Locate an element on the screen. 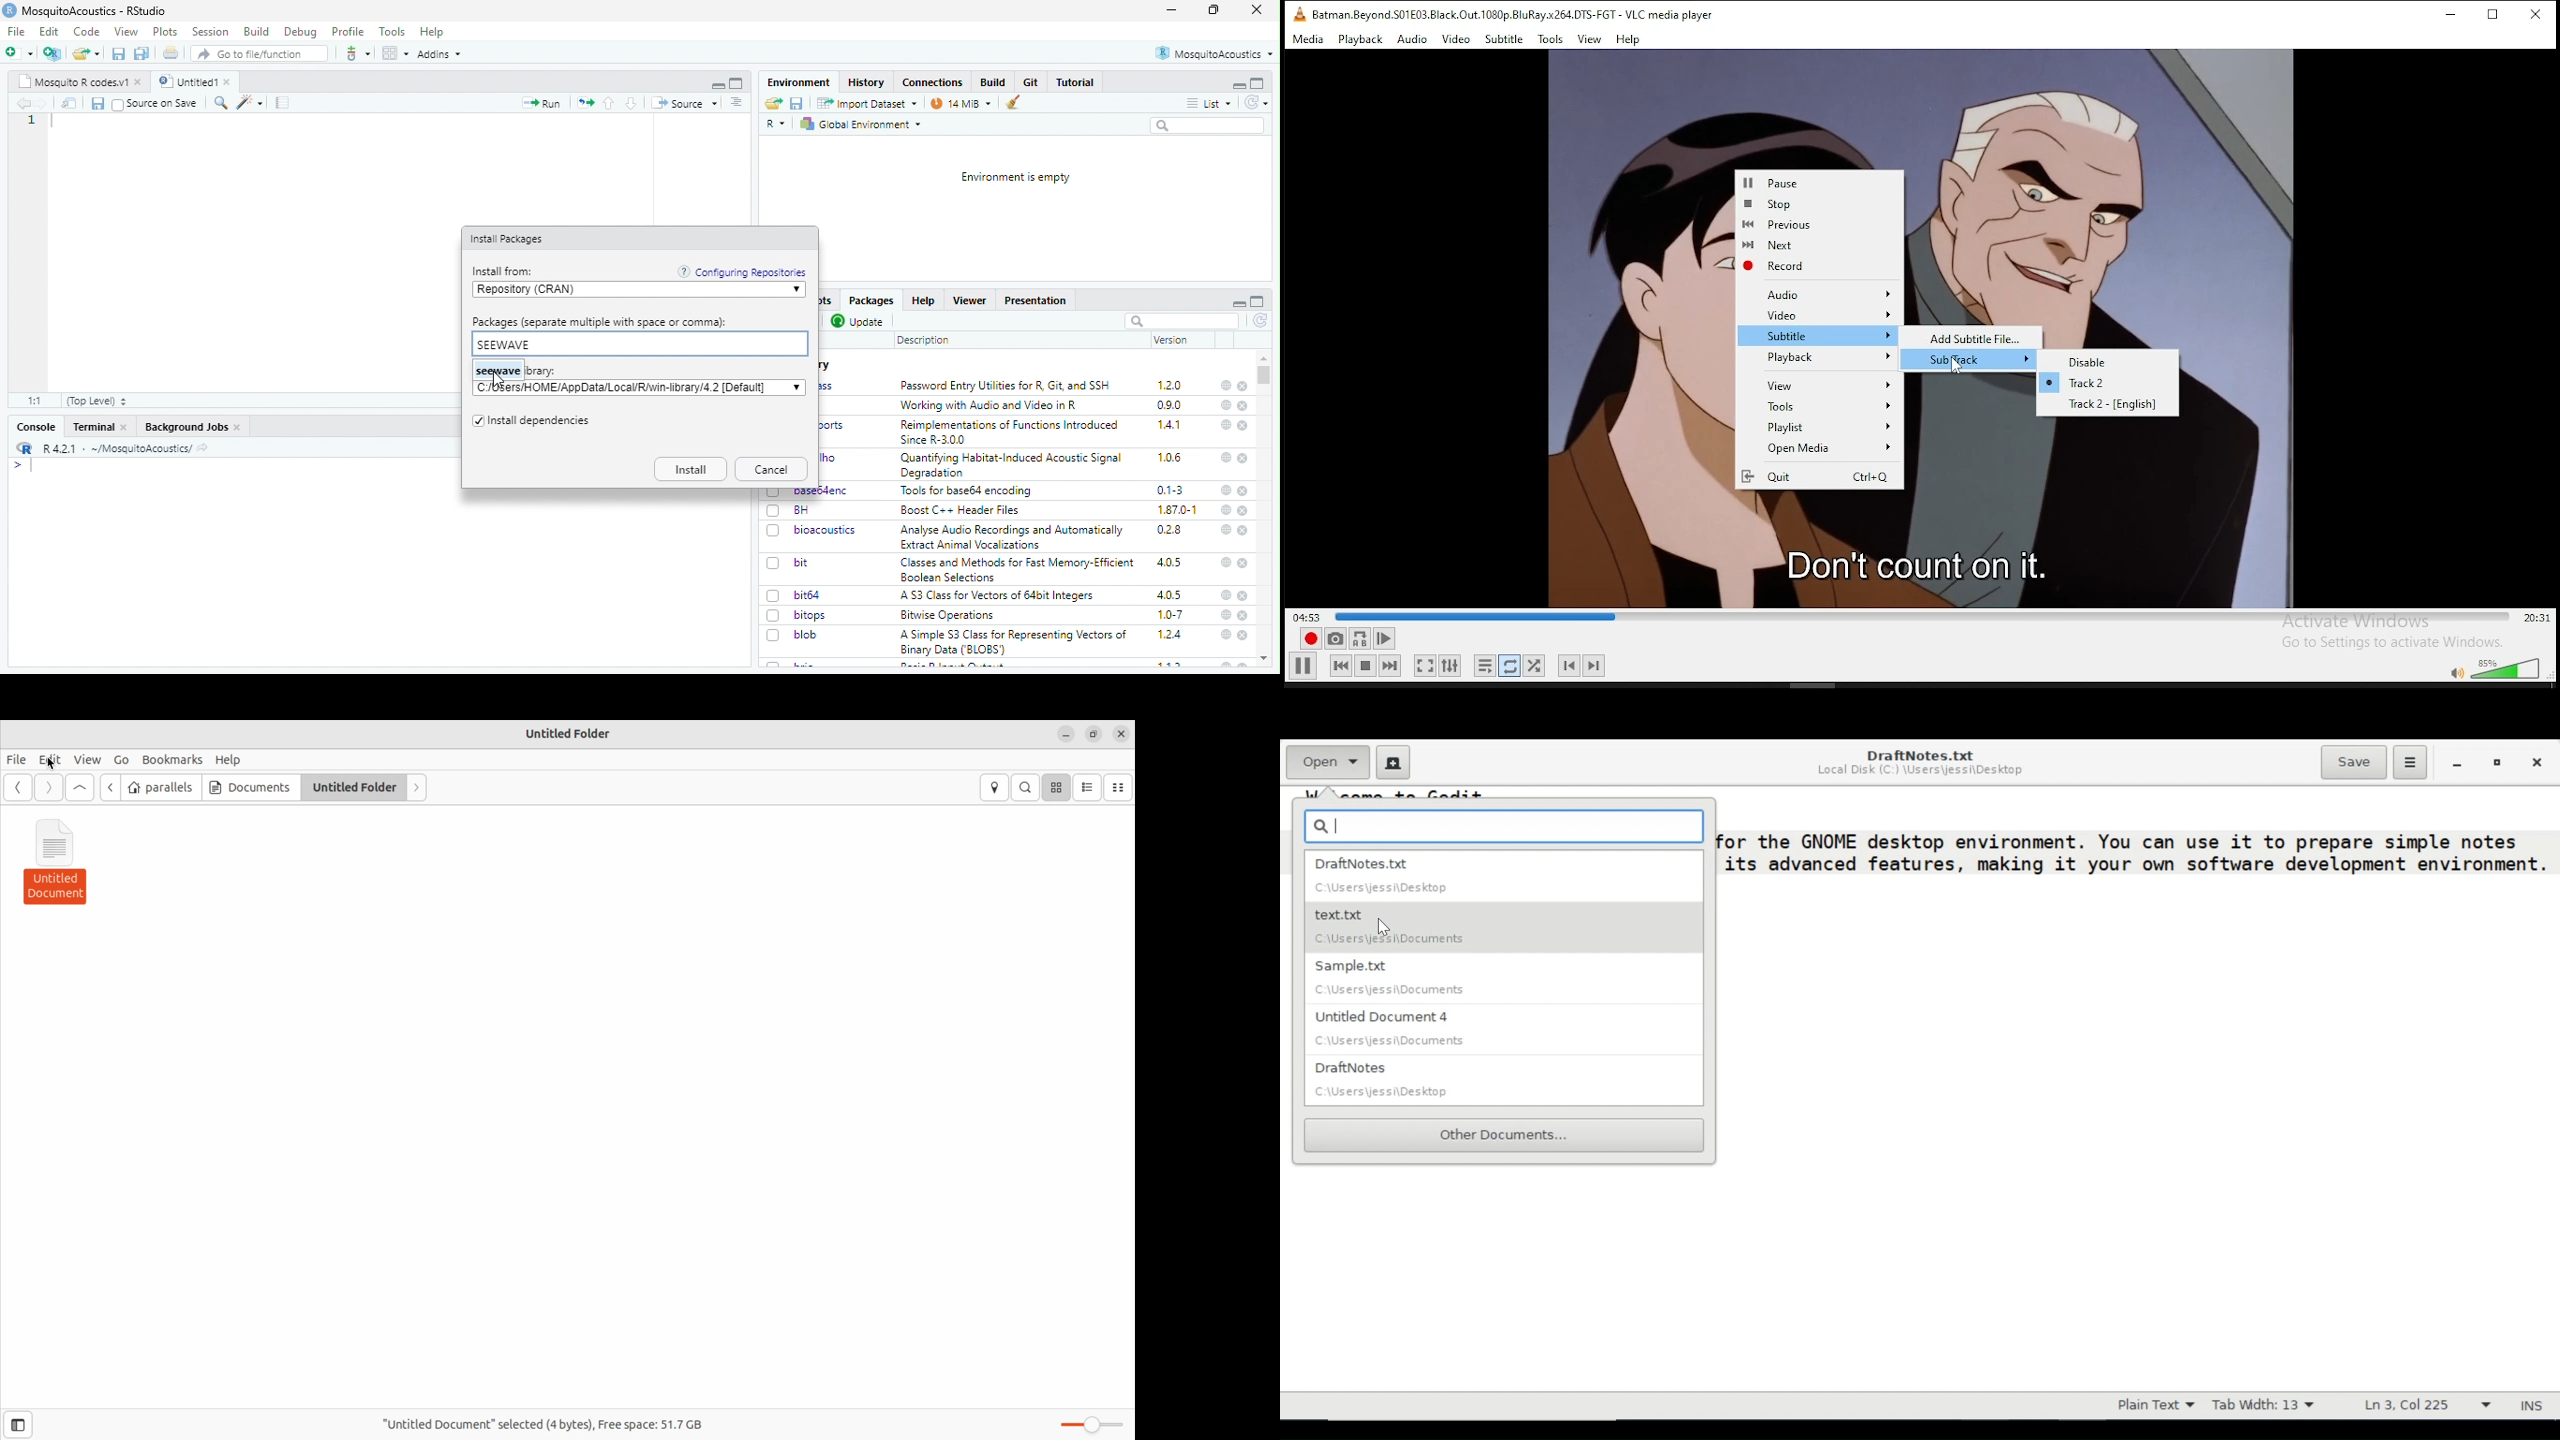 This screenshot has height=1456, width=2576. checkbox is located at coordinates (776, 597).